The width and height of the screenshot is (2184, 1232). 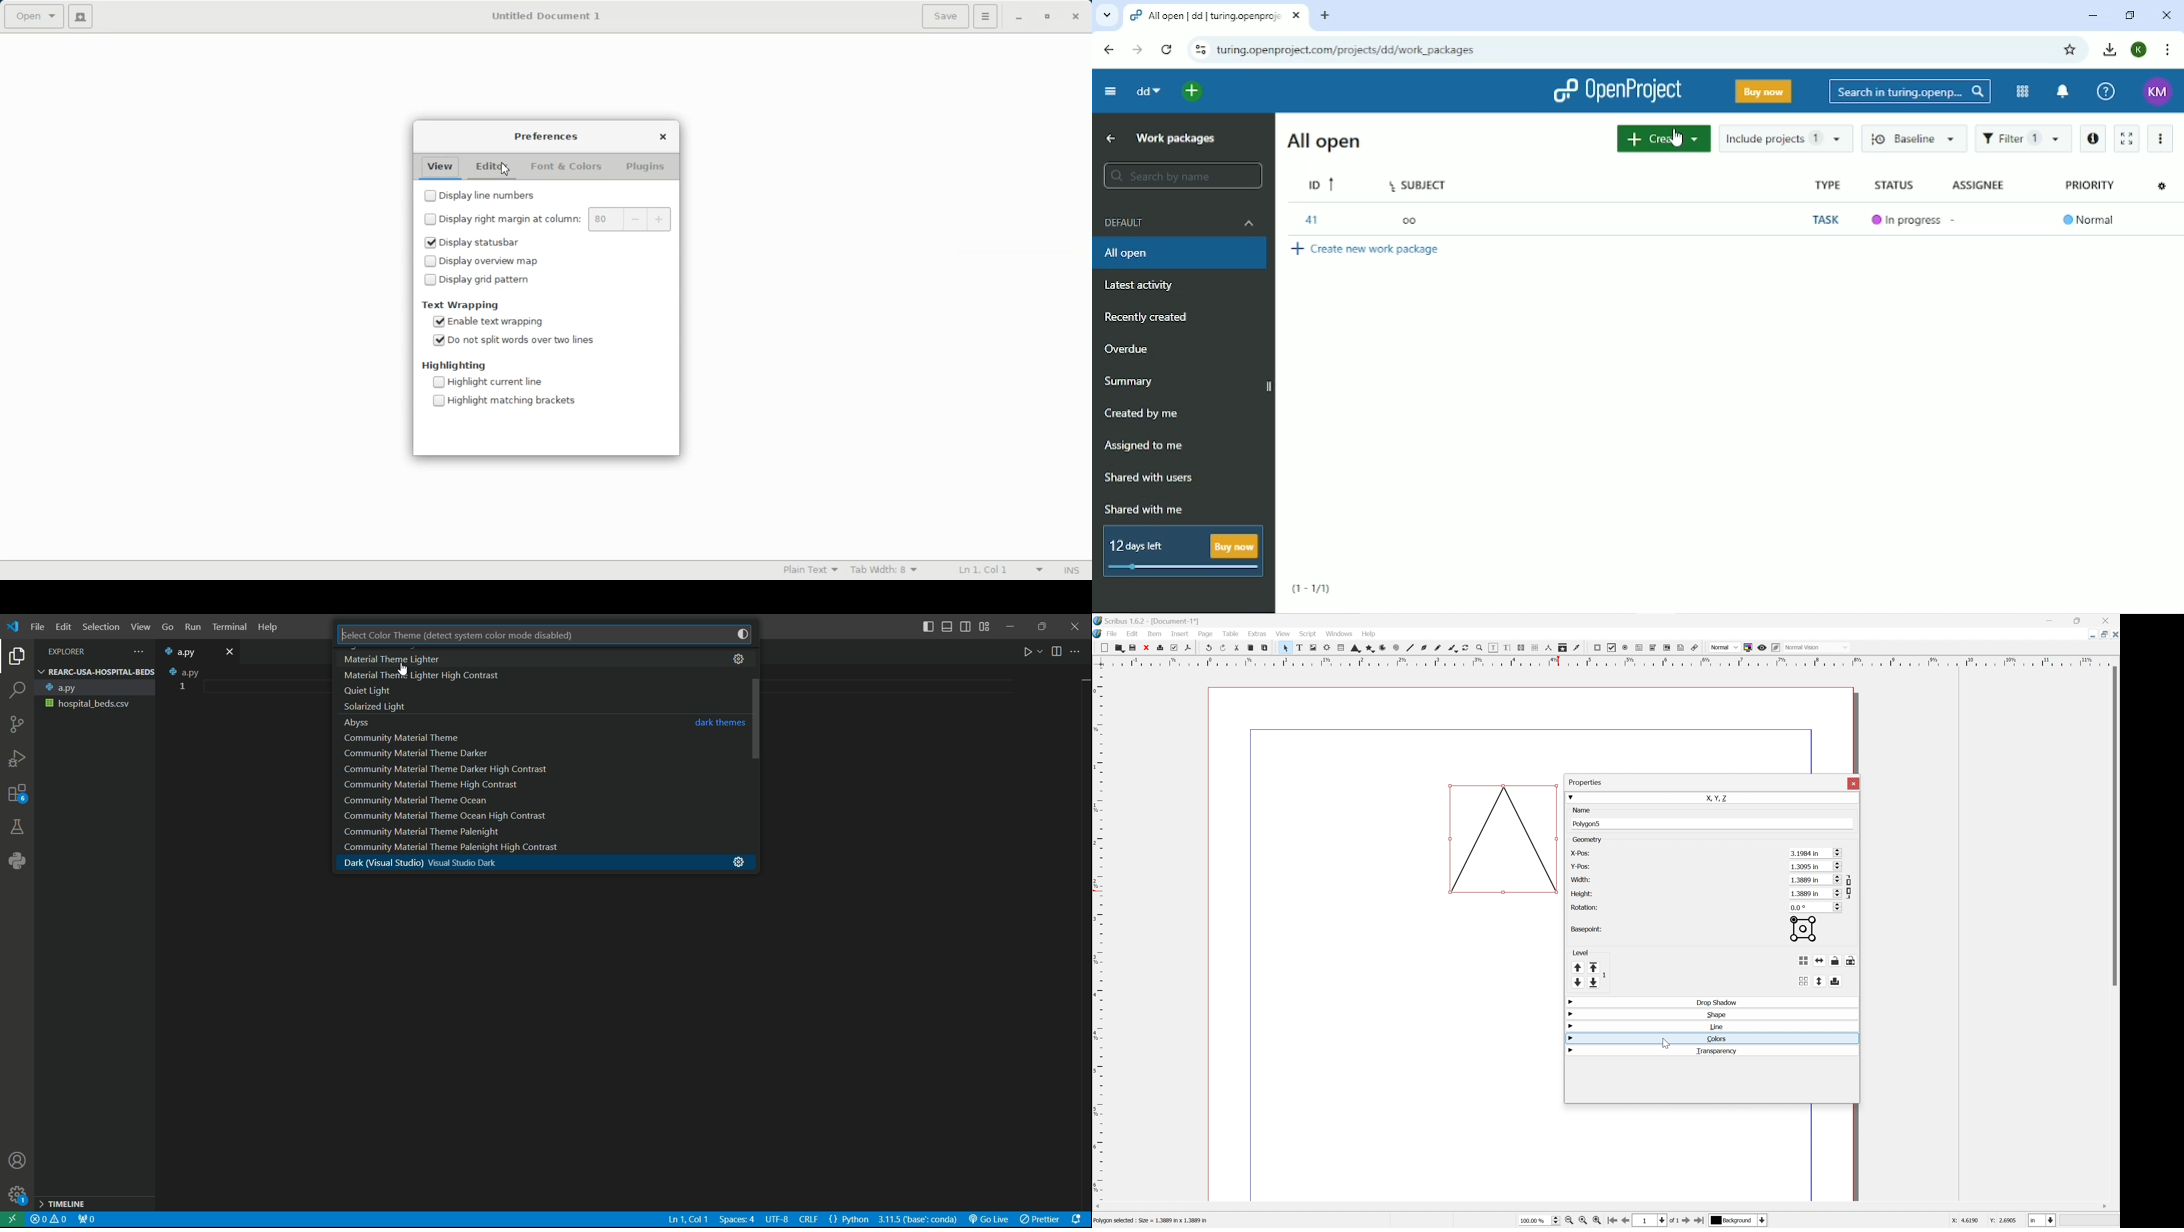 What do you see at coordinates (2160, 138) in the screenshot?
I see `More` at bounding box center [2160, 138].